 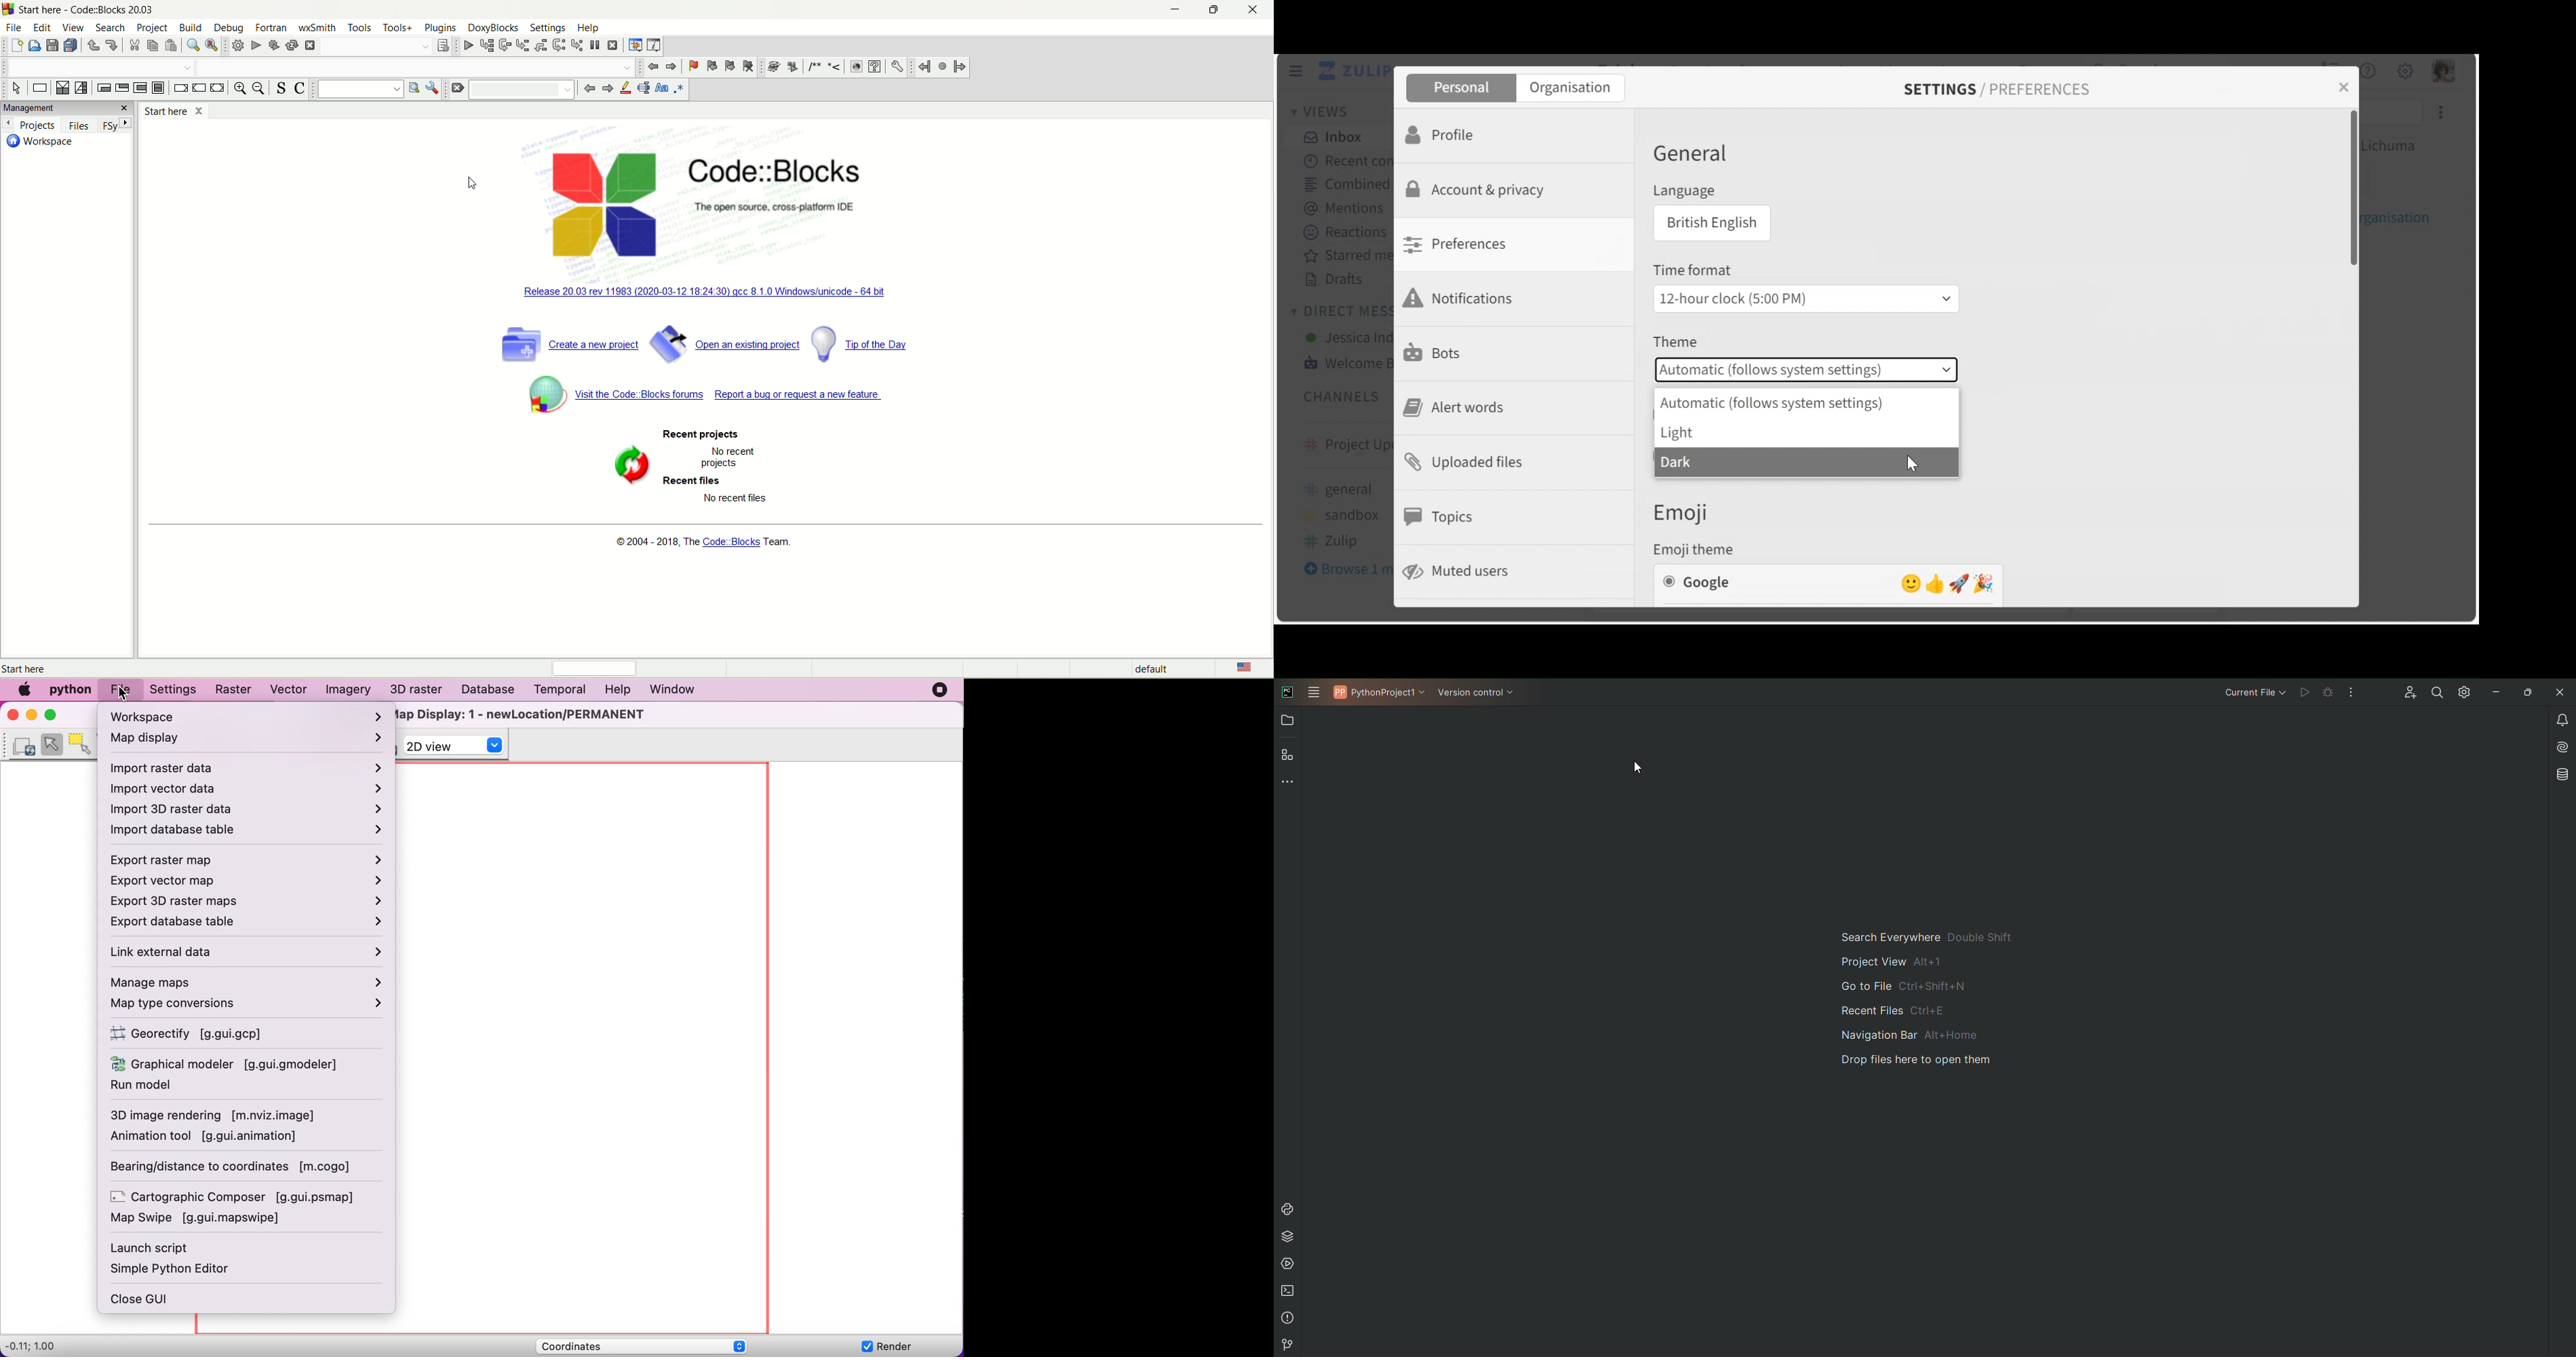 What do you see at coordinates (1997, 89) in the screenshot?
I see `Settings/Preferences` at bounding box center [1997, 89].